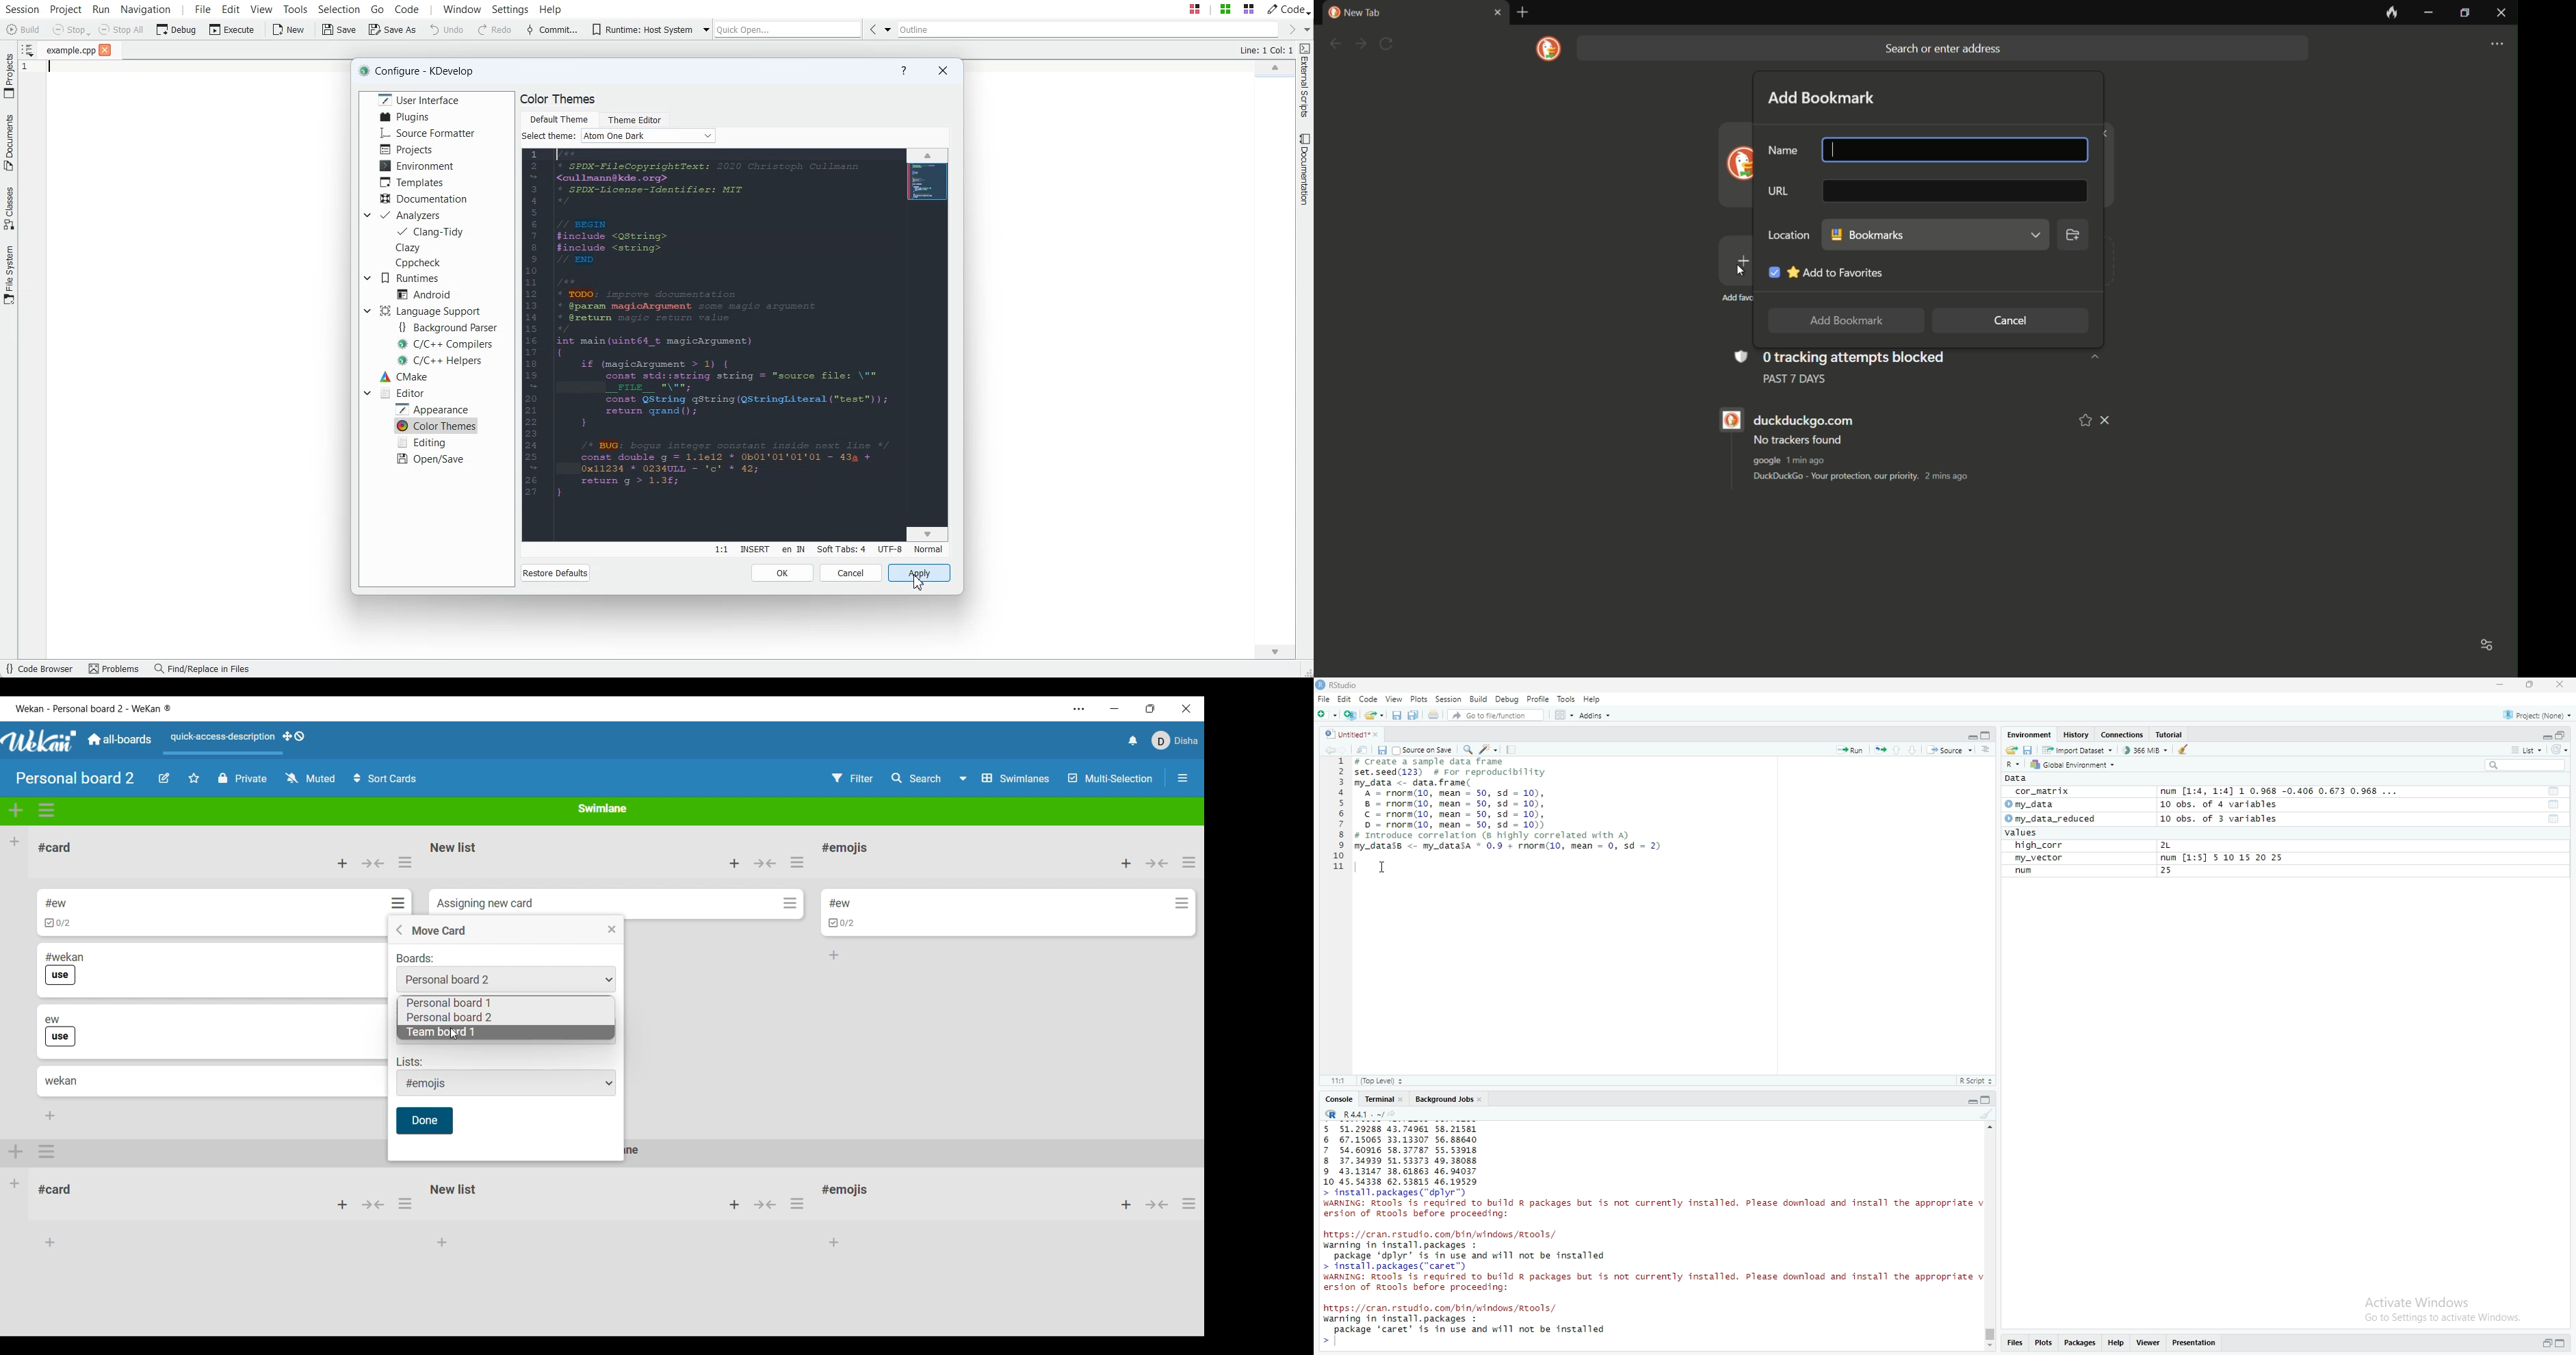 The image size is (2576, 1372). Describe the element at coordinates (1970, 1102) in the screenshot. I see `Collapse` at that location.